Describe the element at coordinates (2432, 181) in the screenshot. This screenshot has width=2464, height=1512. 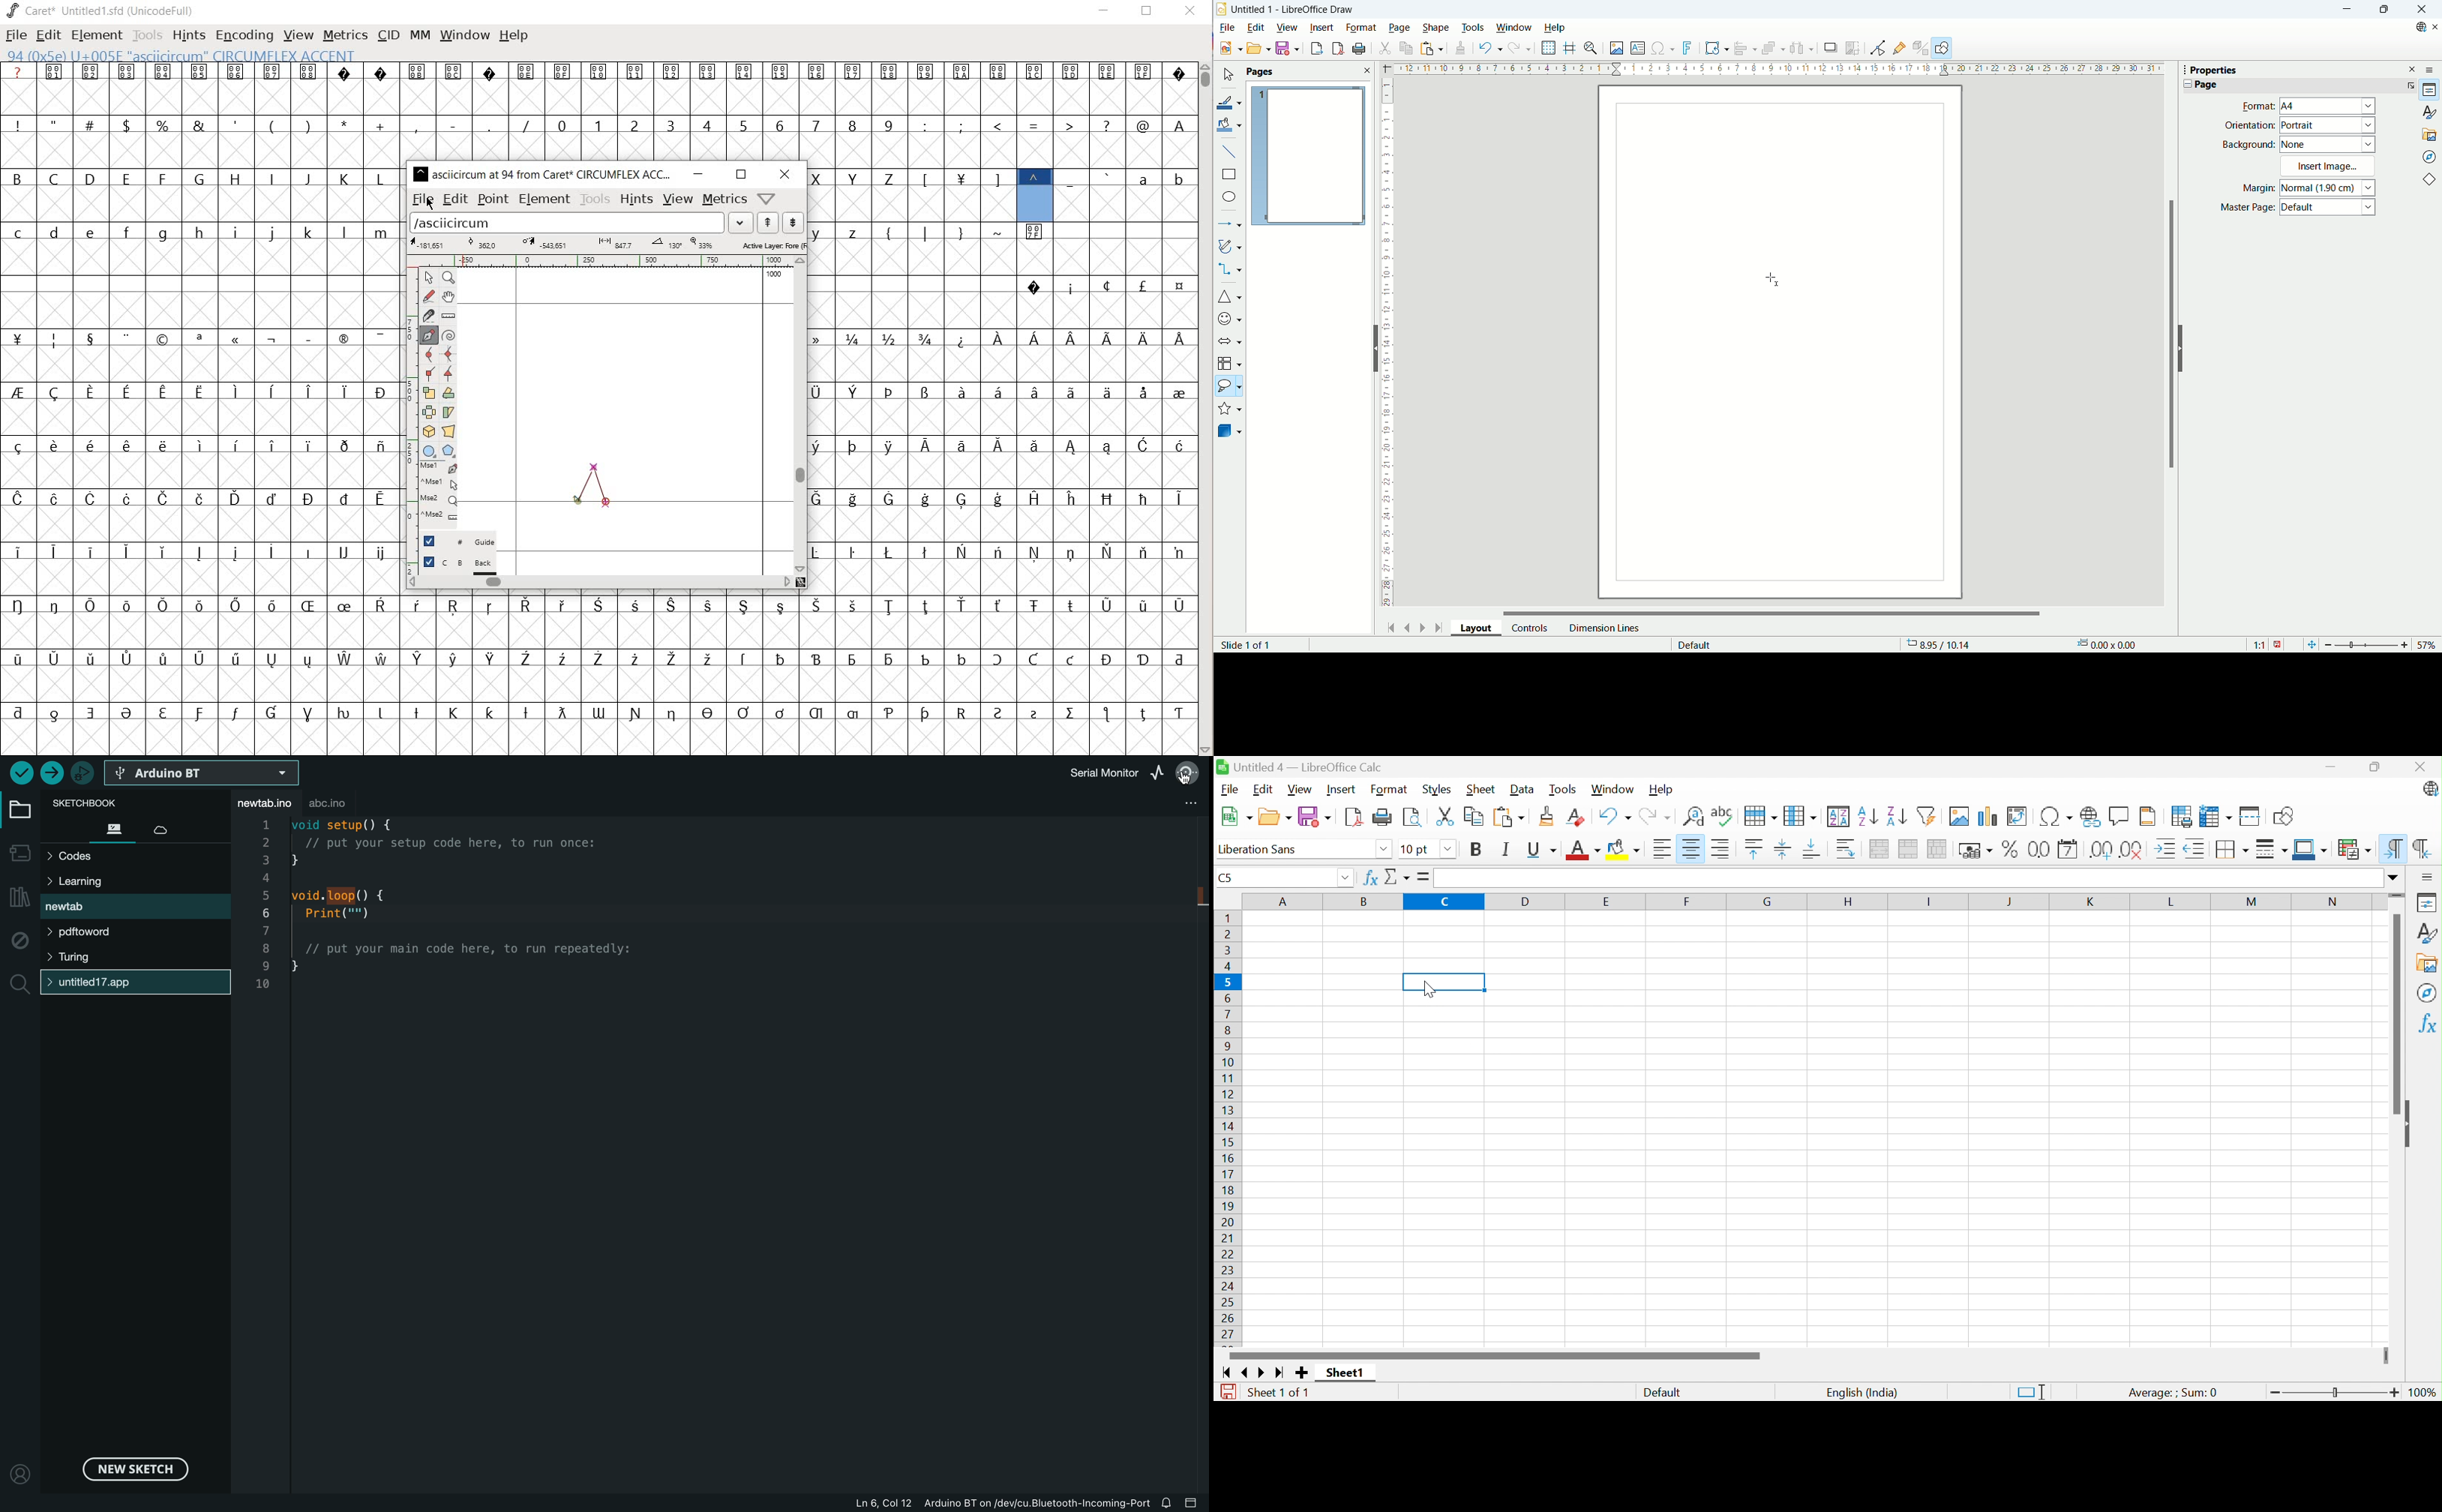
I see `basic shapes` at that location.